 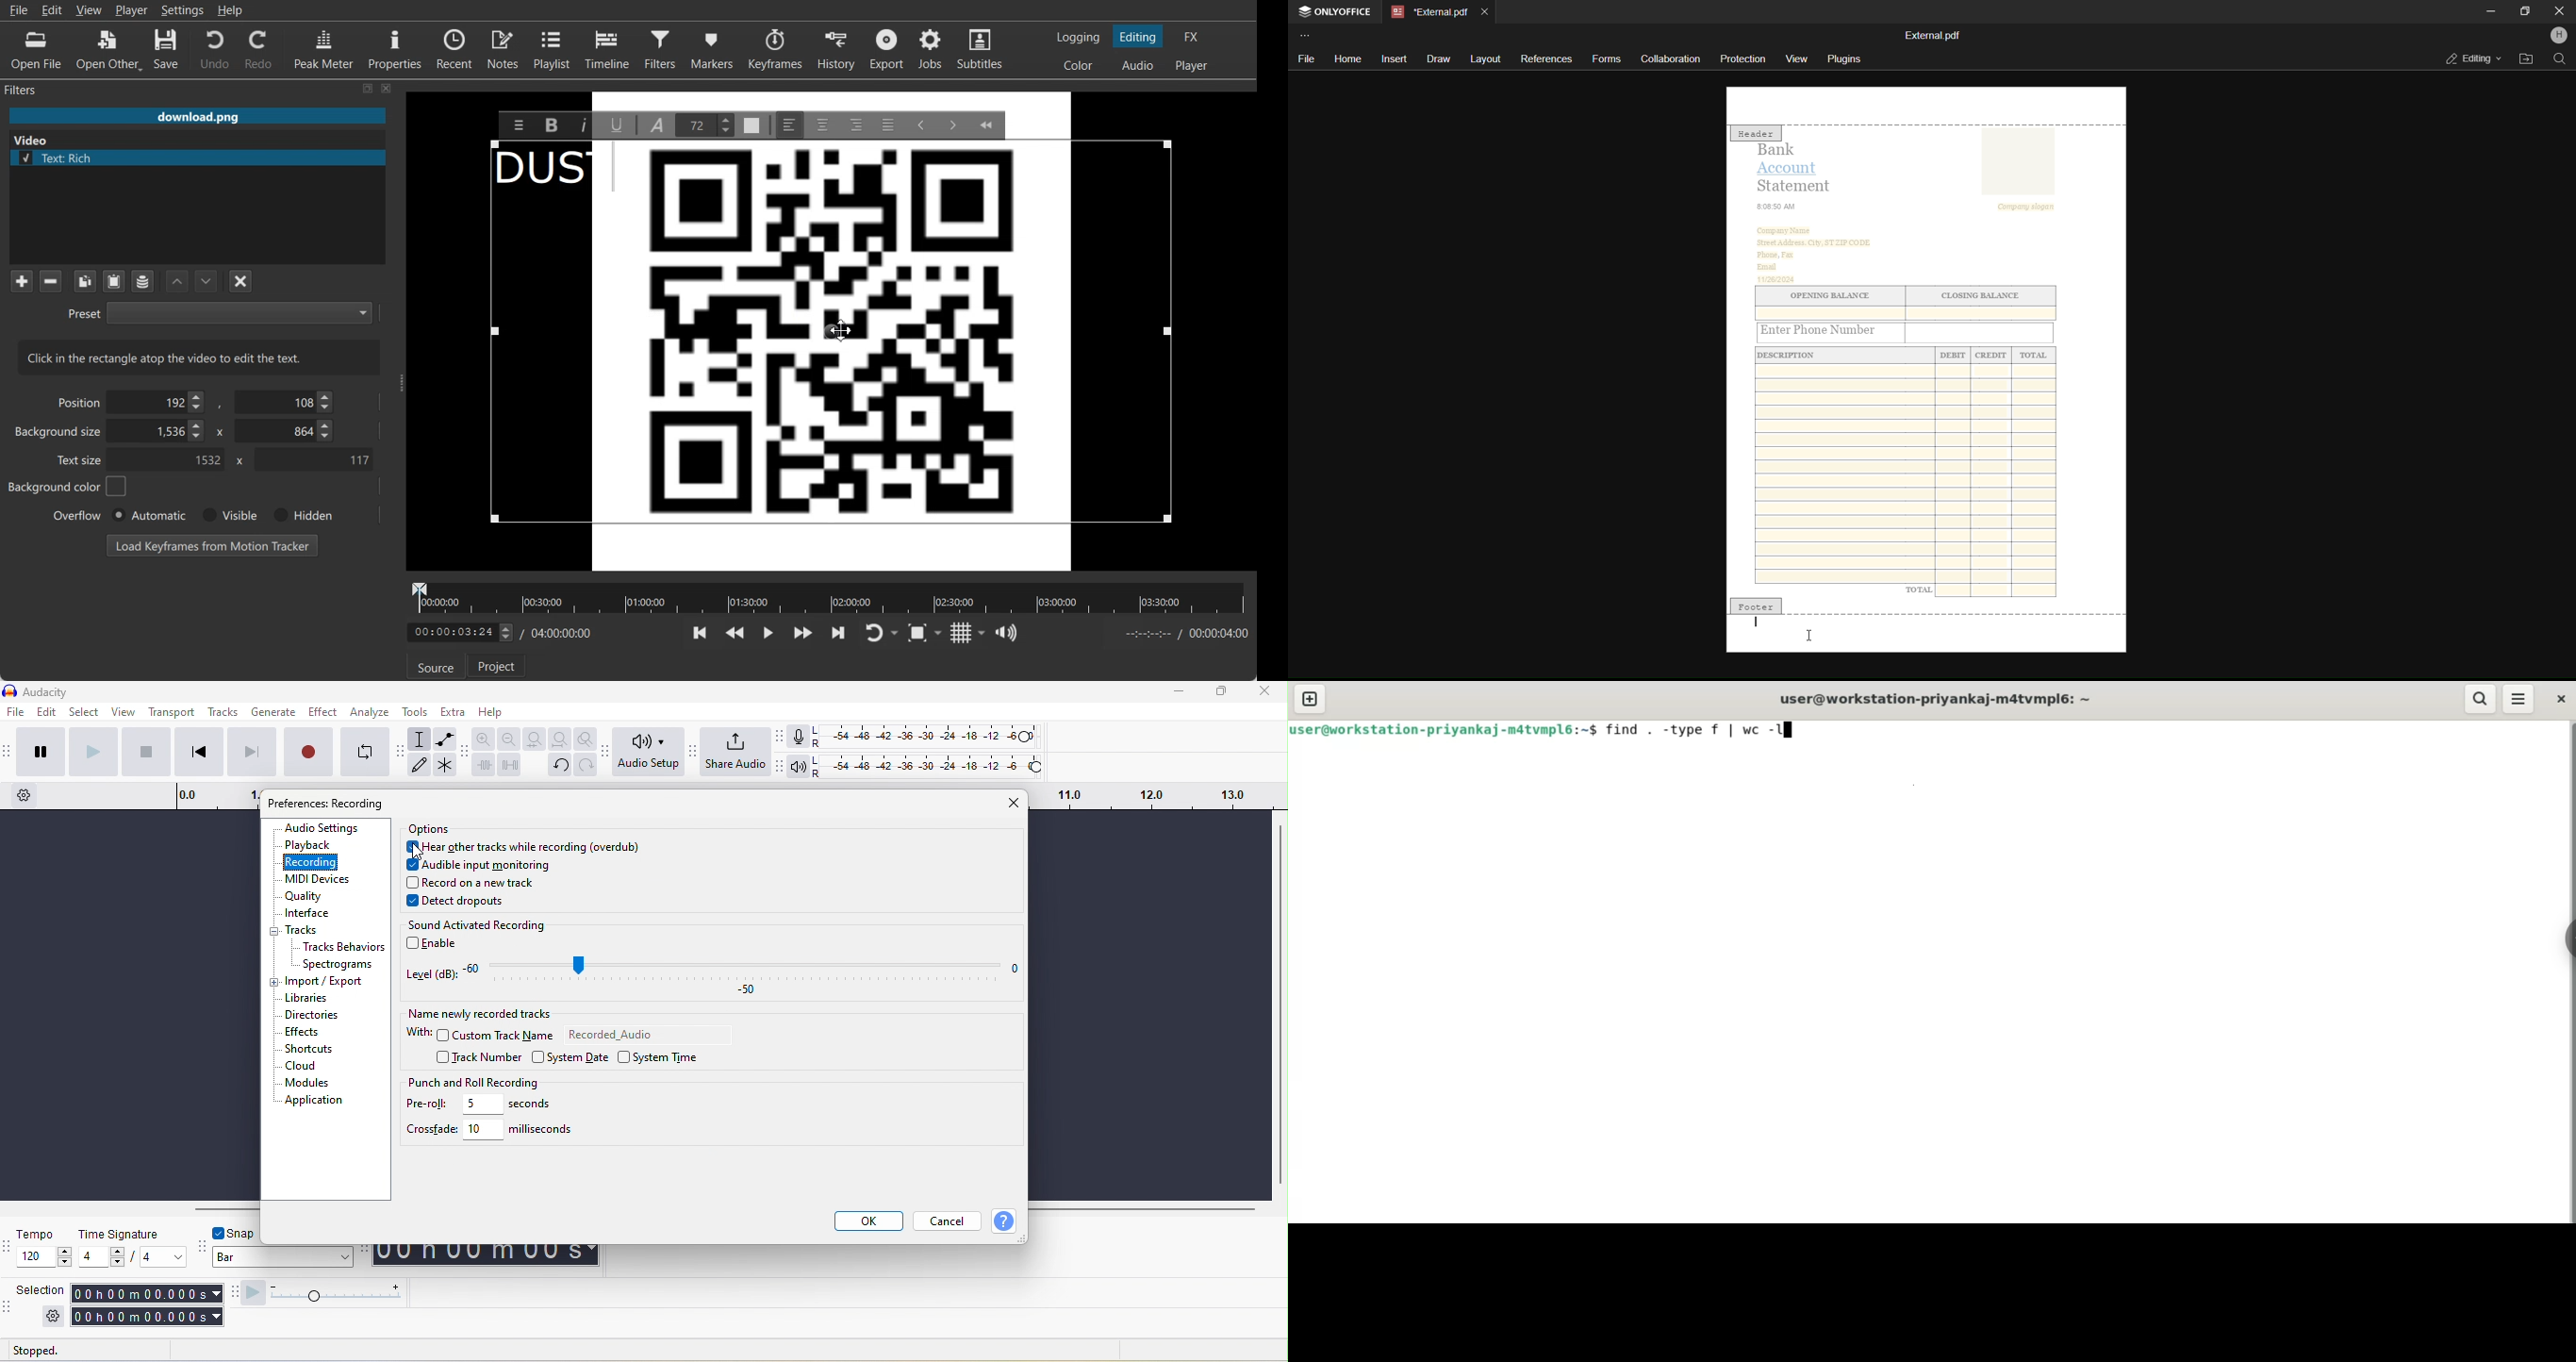 I want to click on recorded audio, so click(x=617, y=1037).